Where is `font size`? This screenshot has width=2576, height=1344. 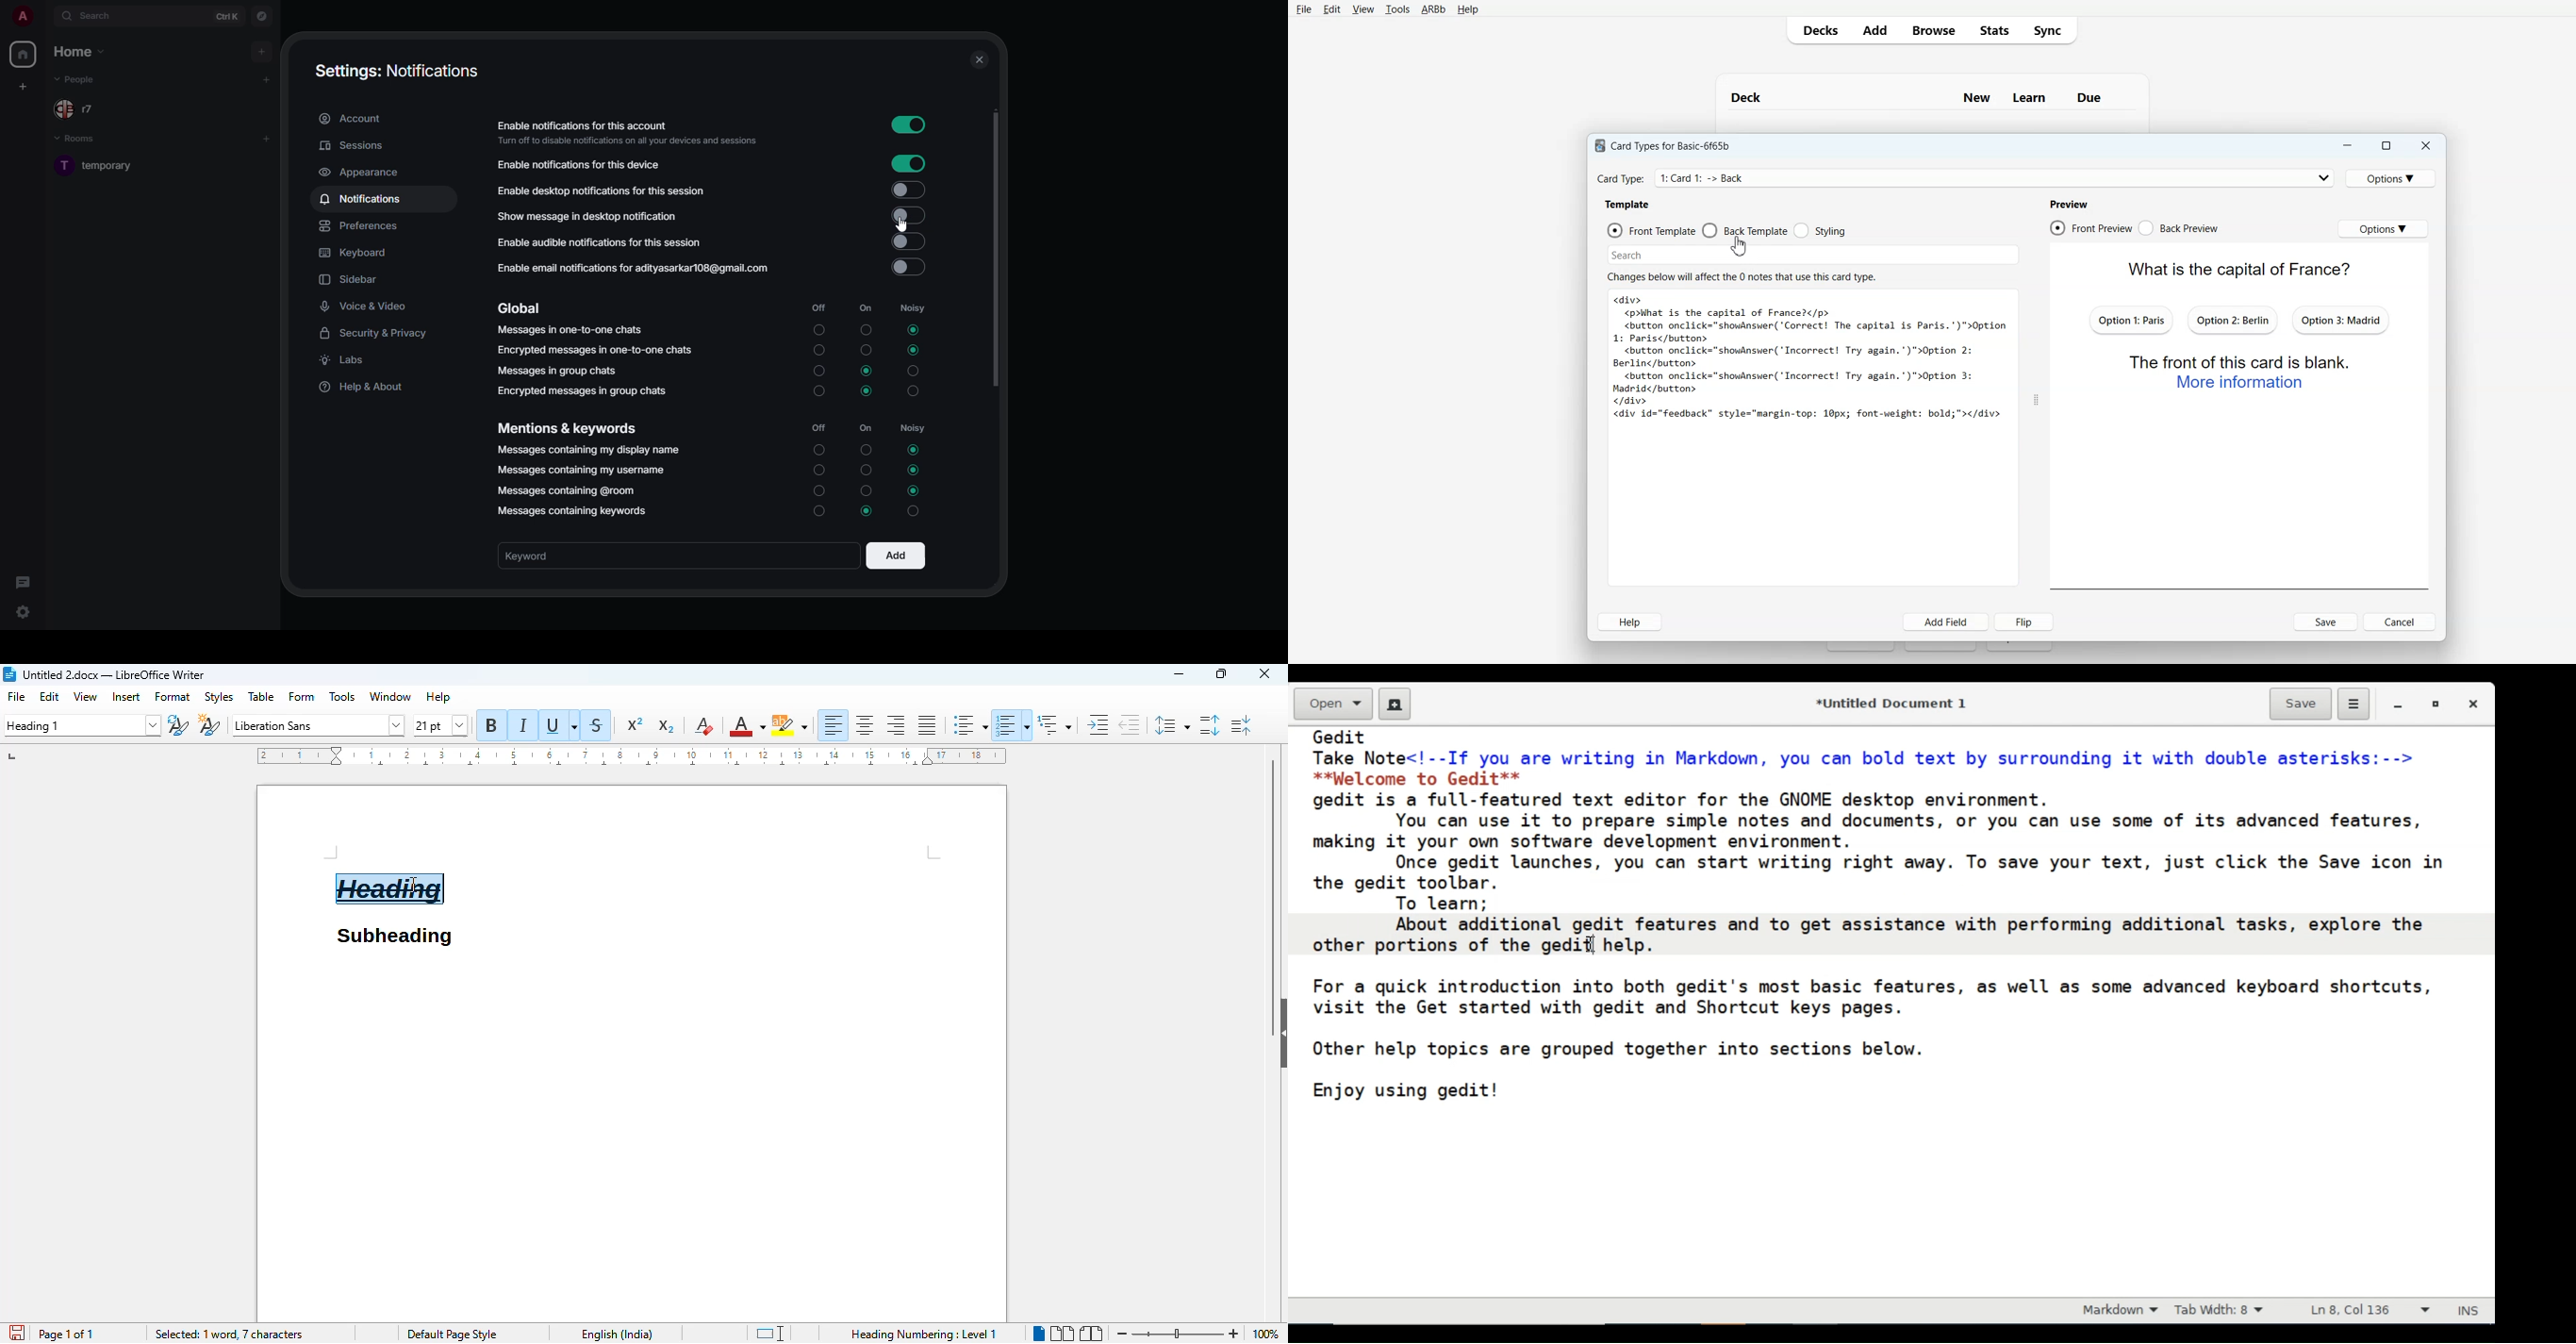 font size is located at coordinates (441, 726).